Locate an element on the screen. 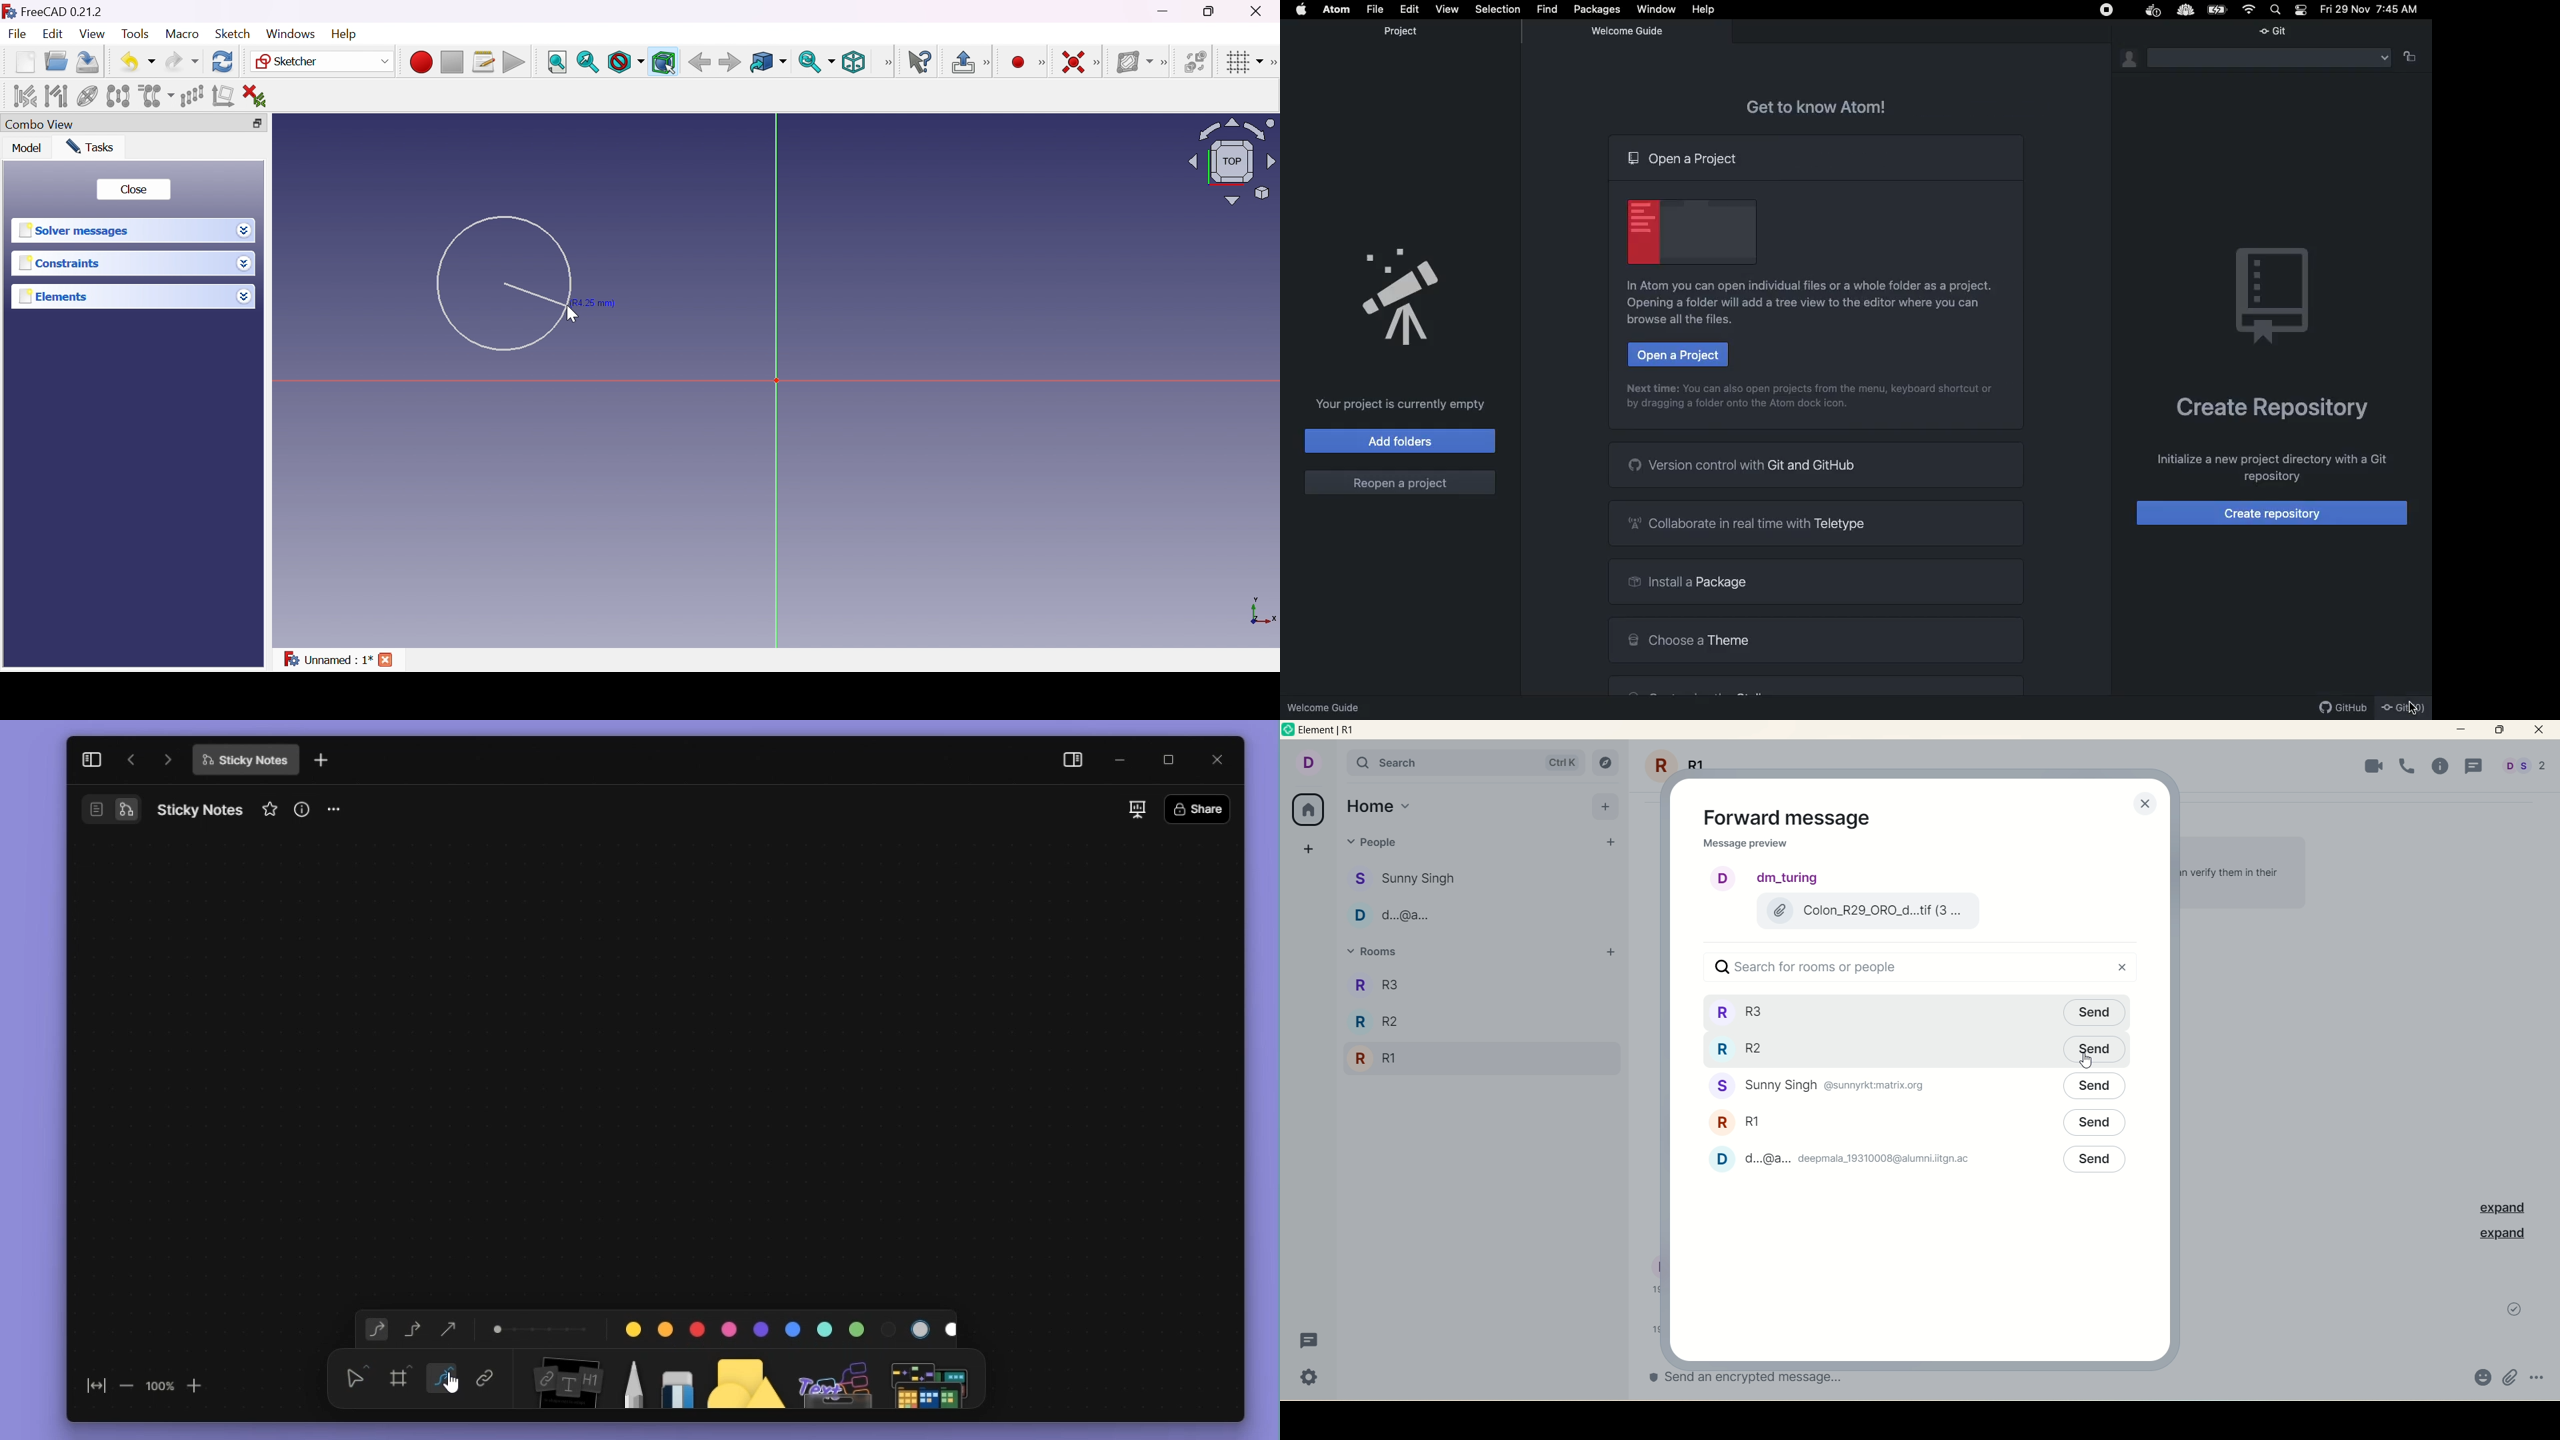  Fit all is located at coordinates (556, 61).